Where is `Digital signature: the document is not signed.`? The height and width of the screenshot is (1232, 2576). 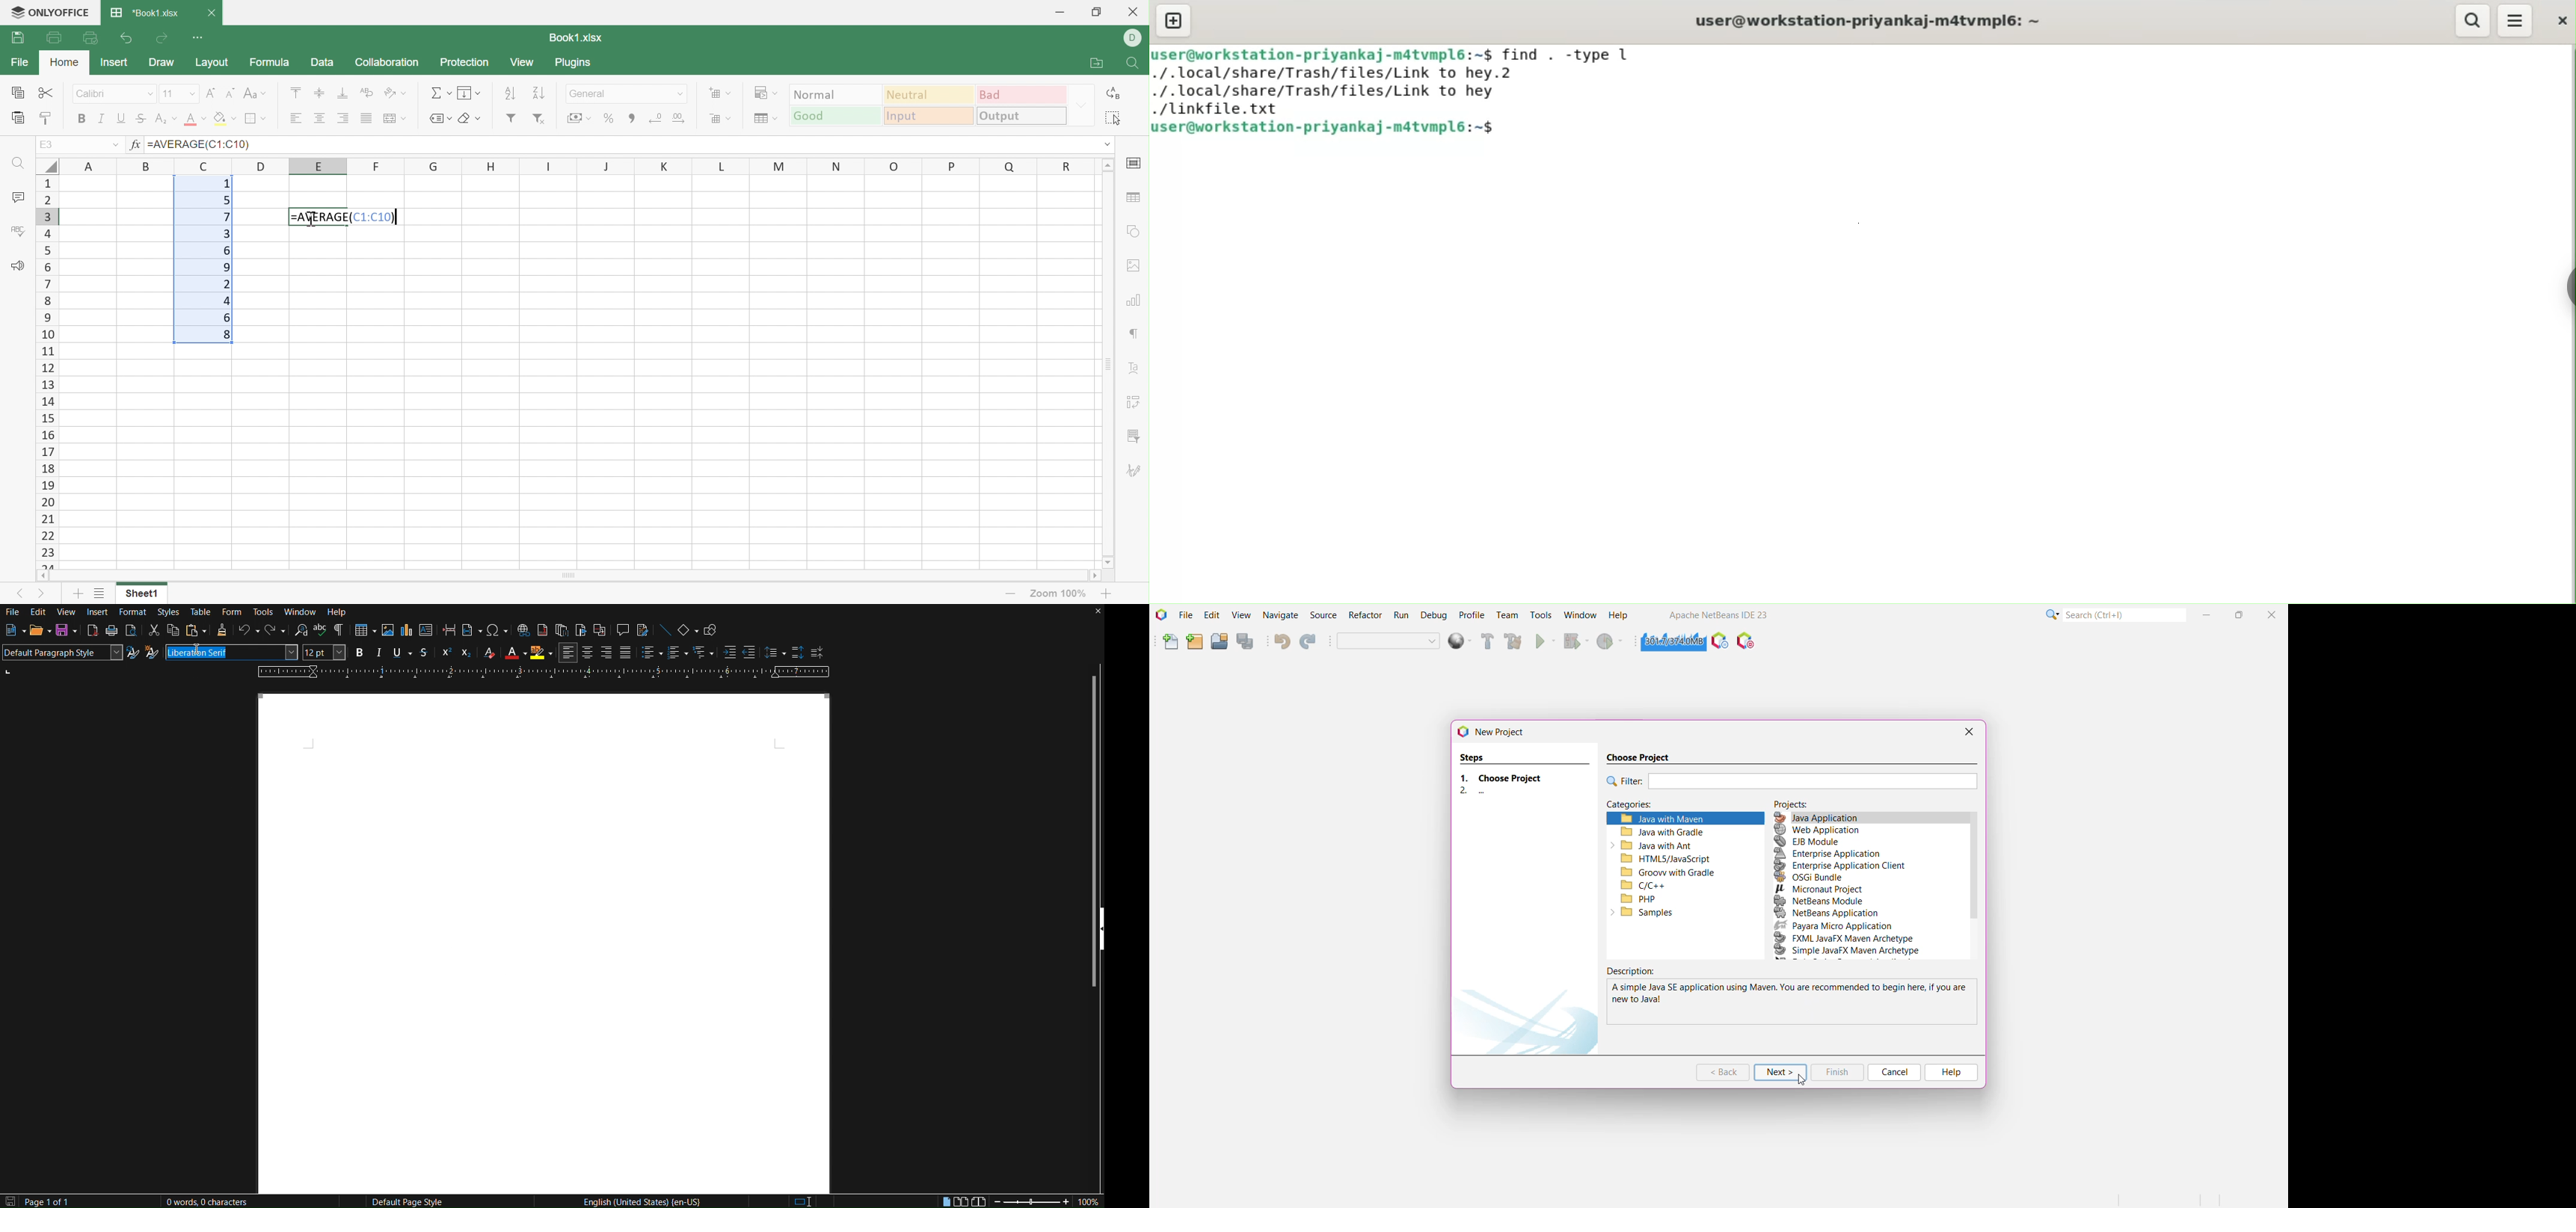
Digital signature: the document is not signed. is located at coordinates (846, 1202).